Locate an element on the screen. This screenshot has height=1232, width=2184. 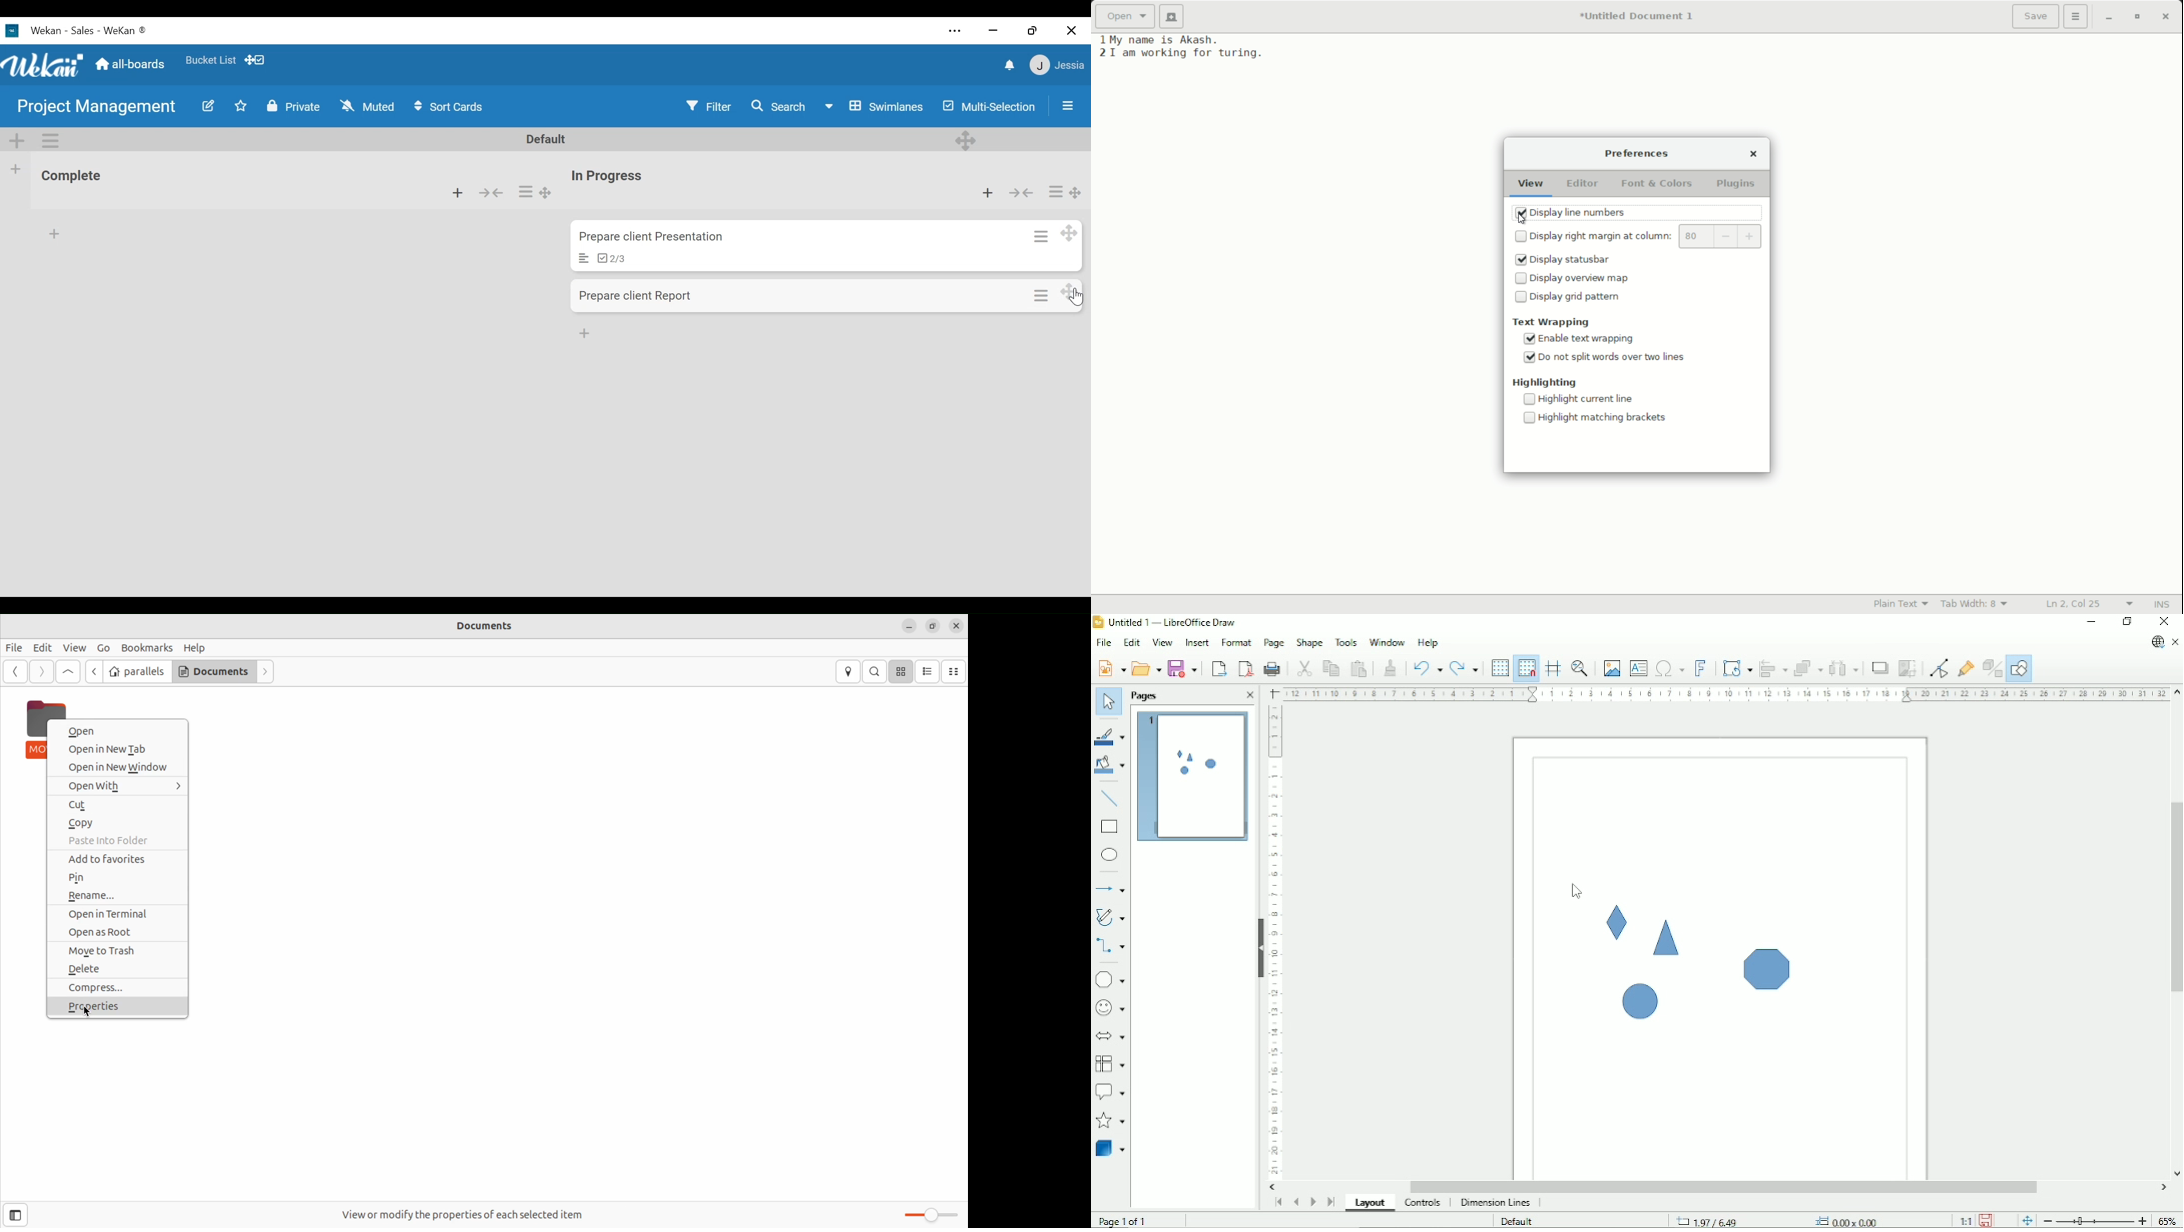
Card actions is located at coordinates (1053, 190).